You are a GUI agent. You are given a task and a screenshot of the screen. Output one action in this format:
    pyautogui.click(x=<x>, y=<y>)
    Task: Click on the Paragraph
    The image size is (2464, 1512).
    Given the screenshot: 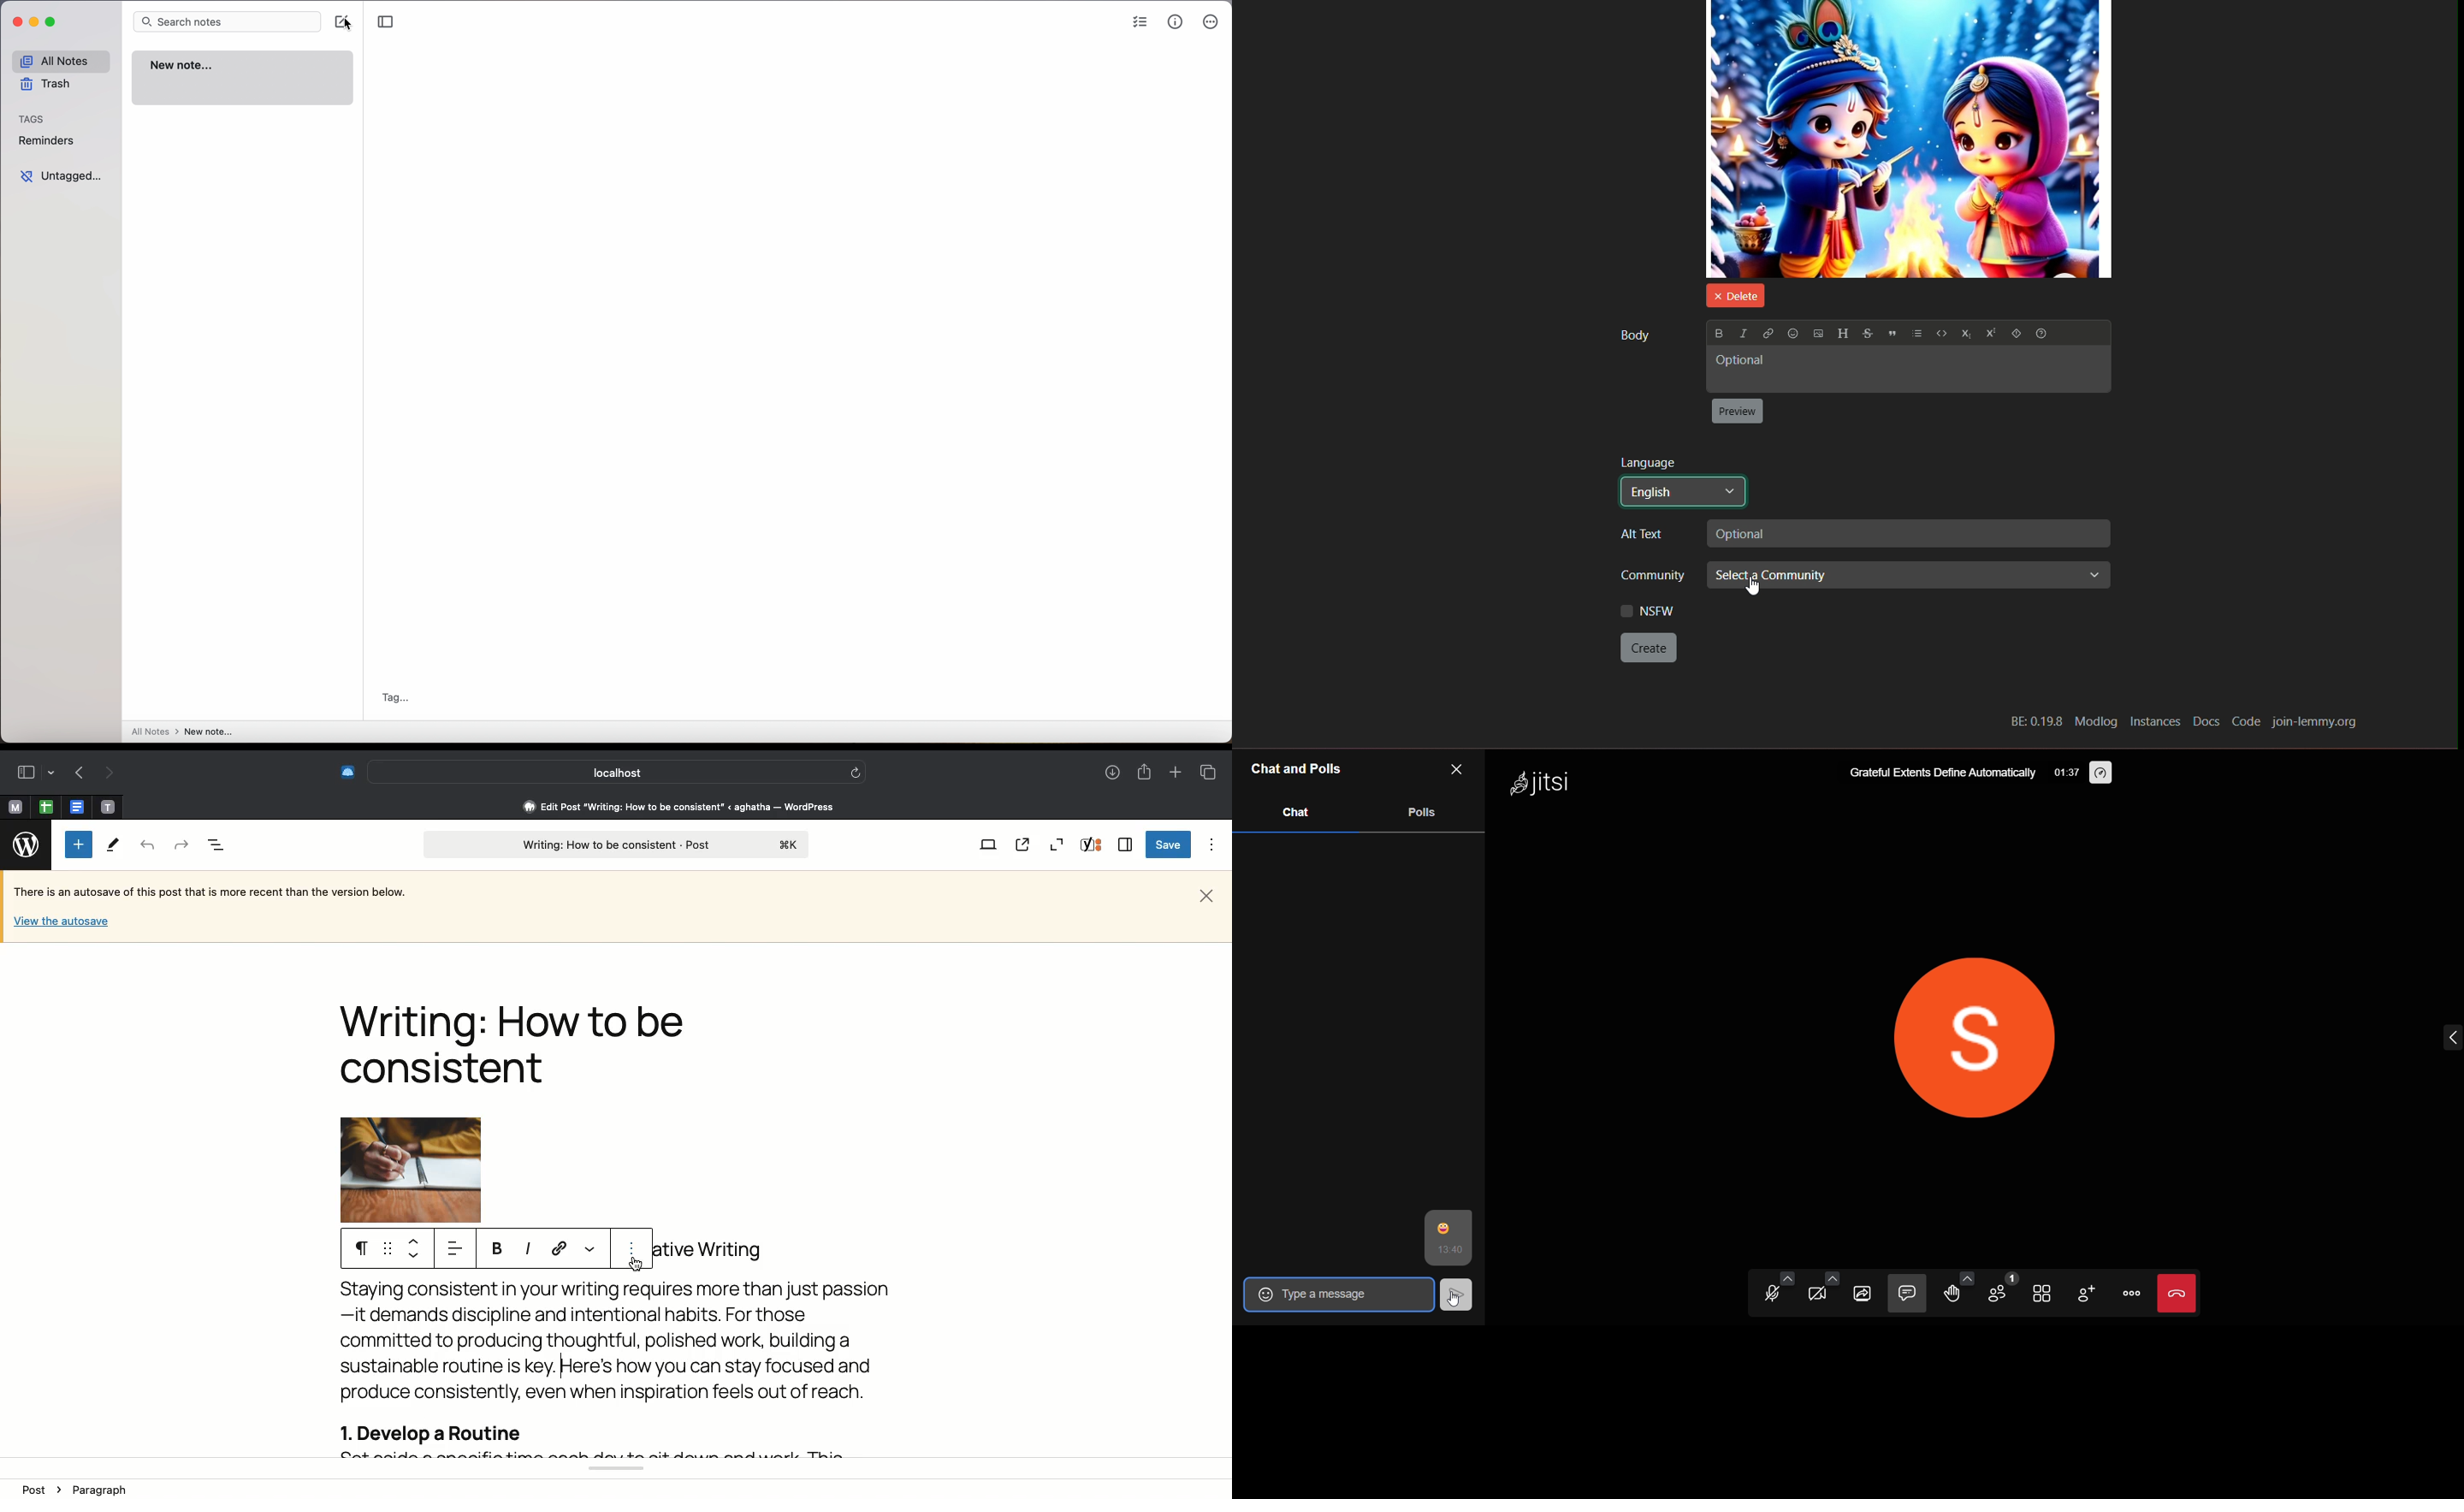 What is the action you would take?
    pyautogui.click(x=357, y=1247)
    